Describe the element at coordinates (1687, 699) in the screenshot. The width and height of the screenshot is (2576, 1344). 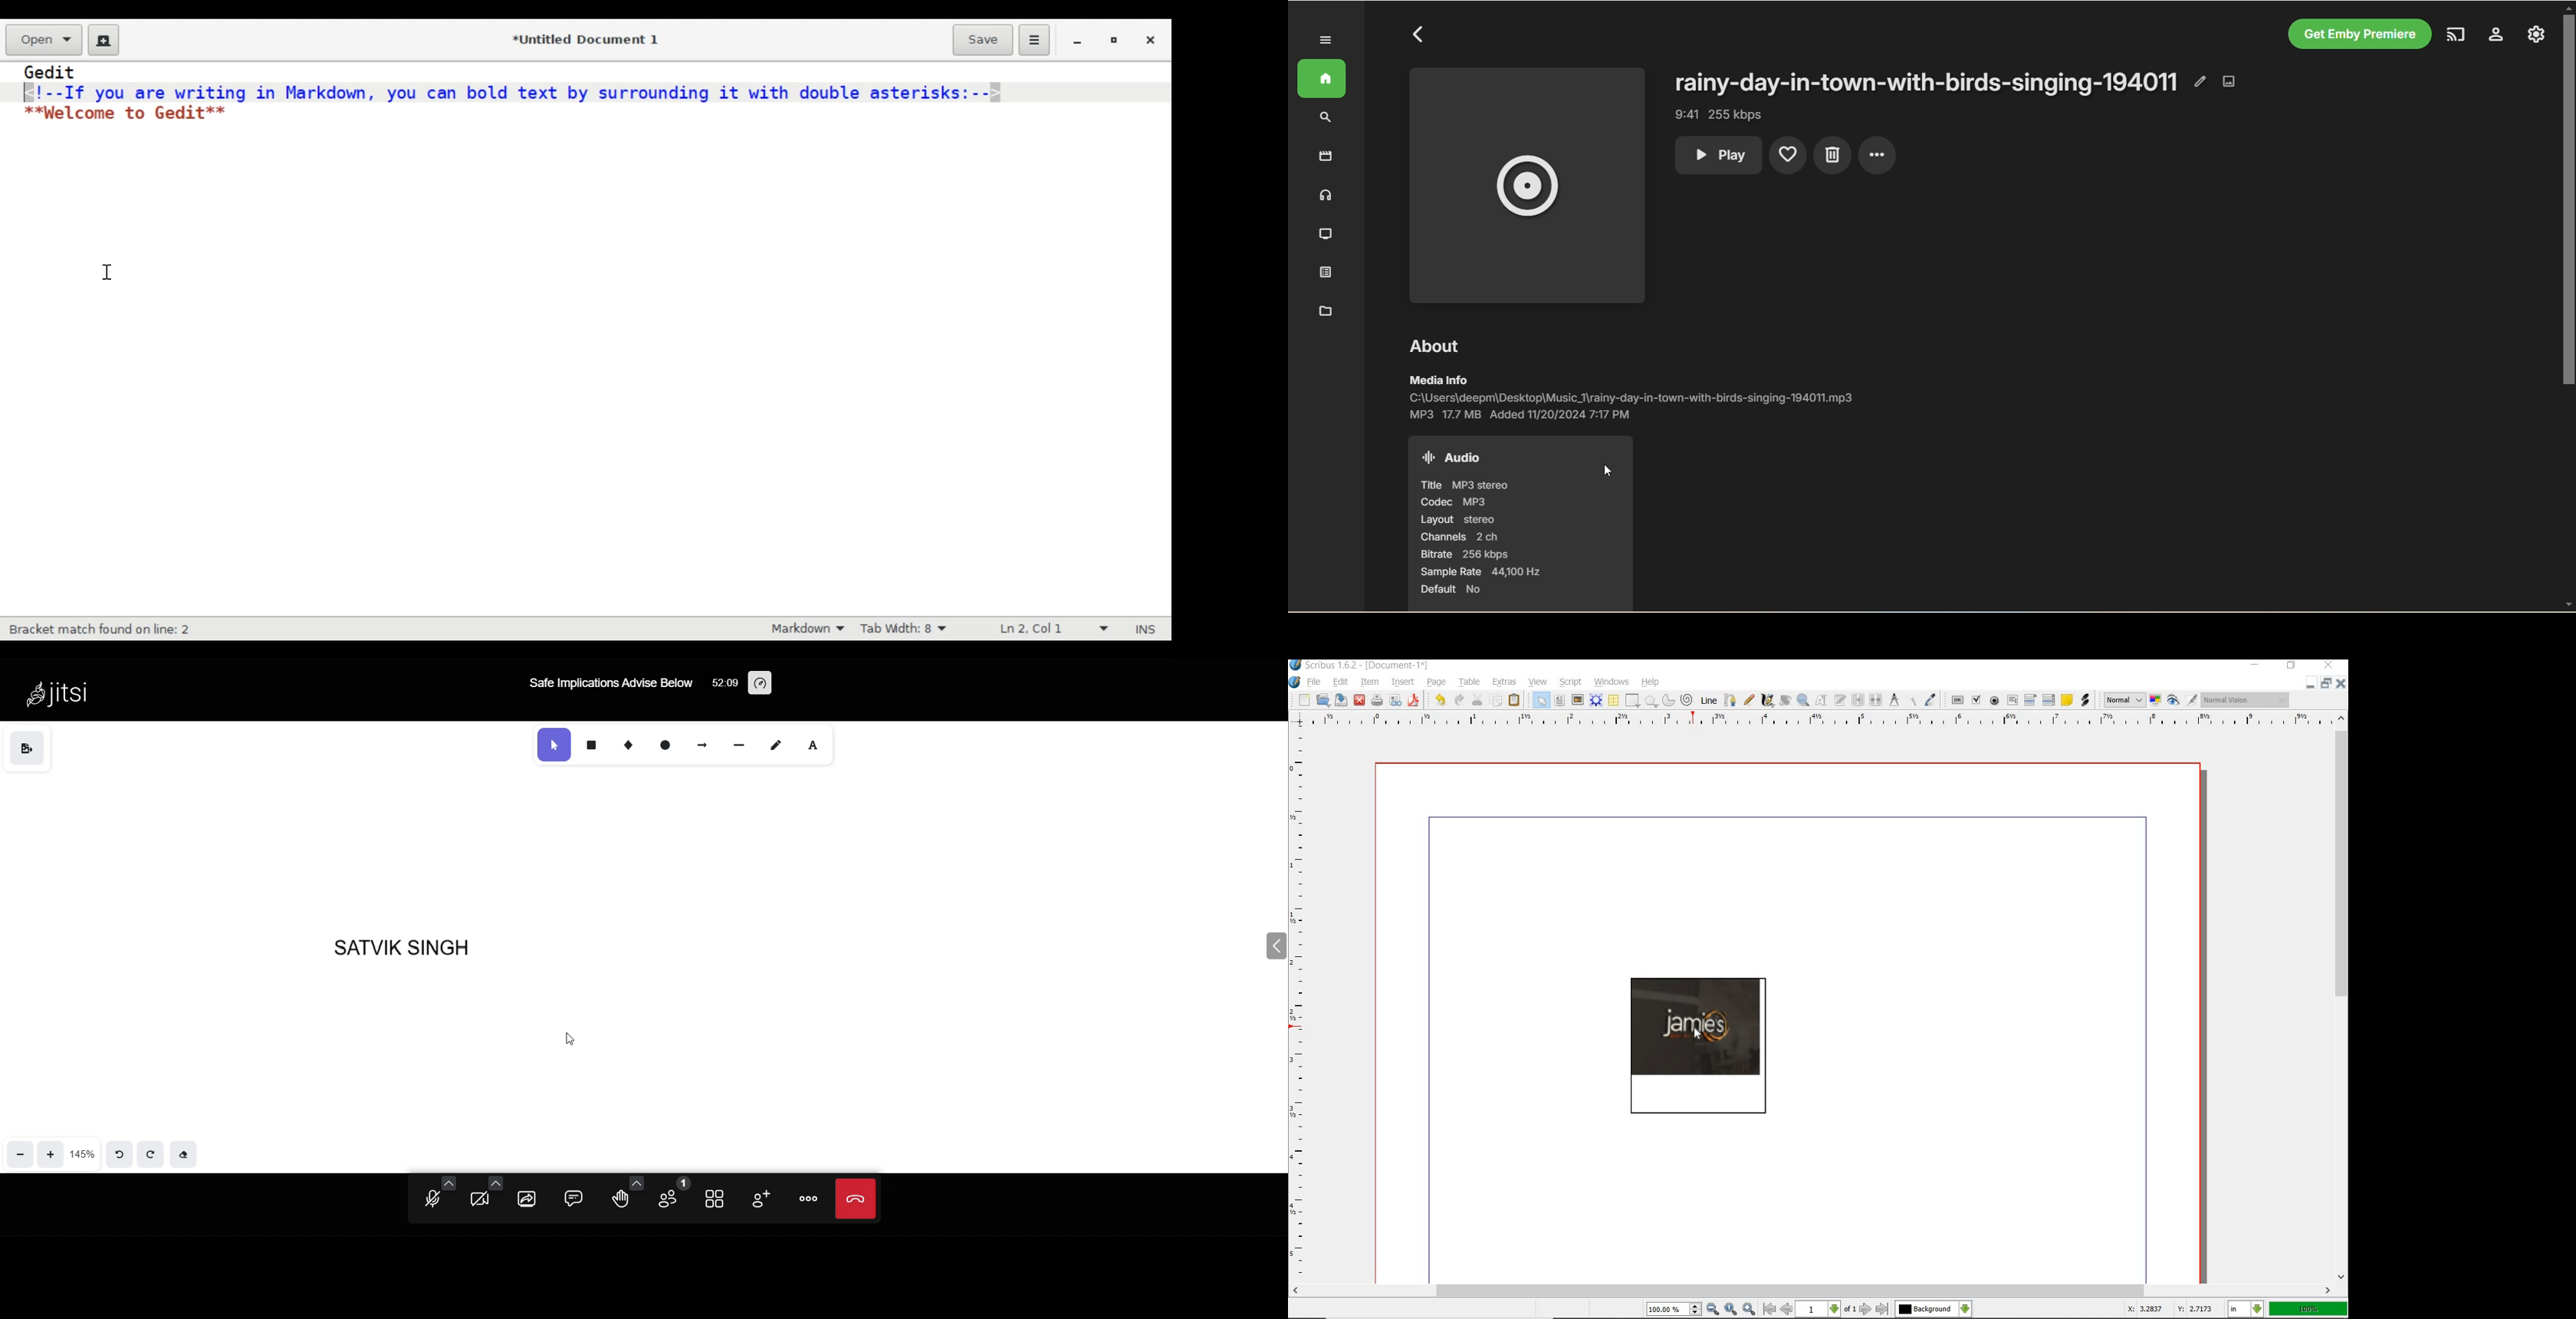
I see `SPIRAL` at that location.